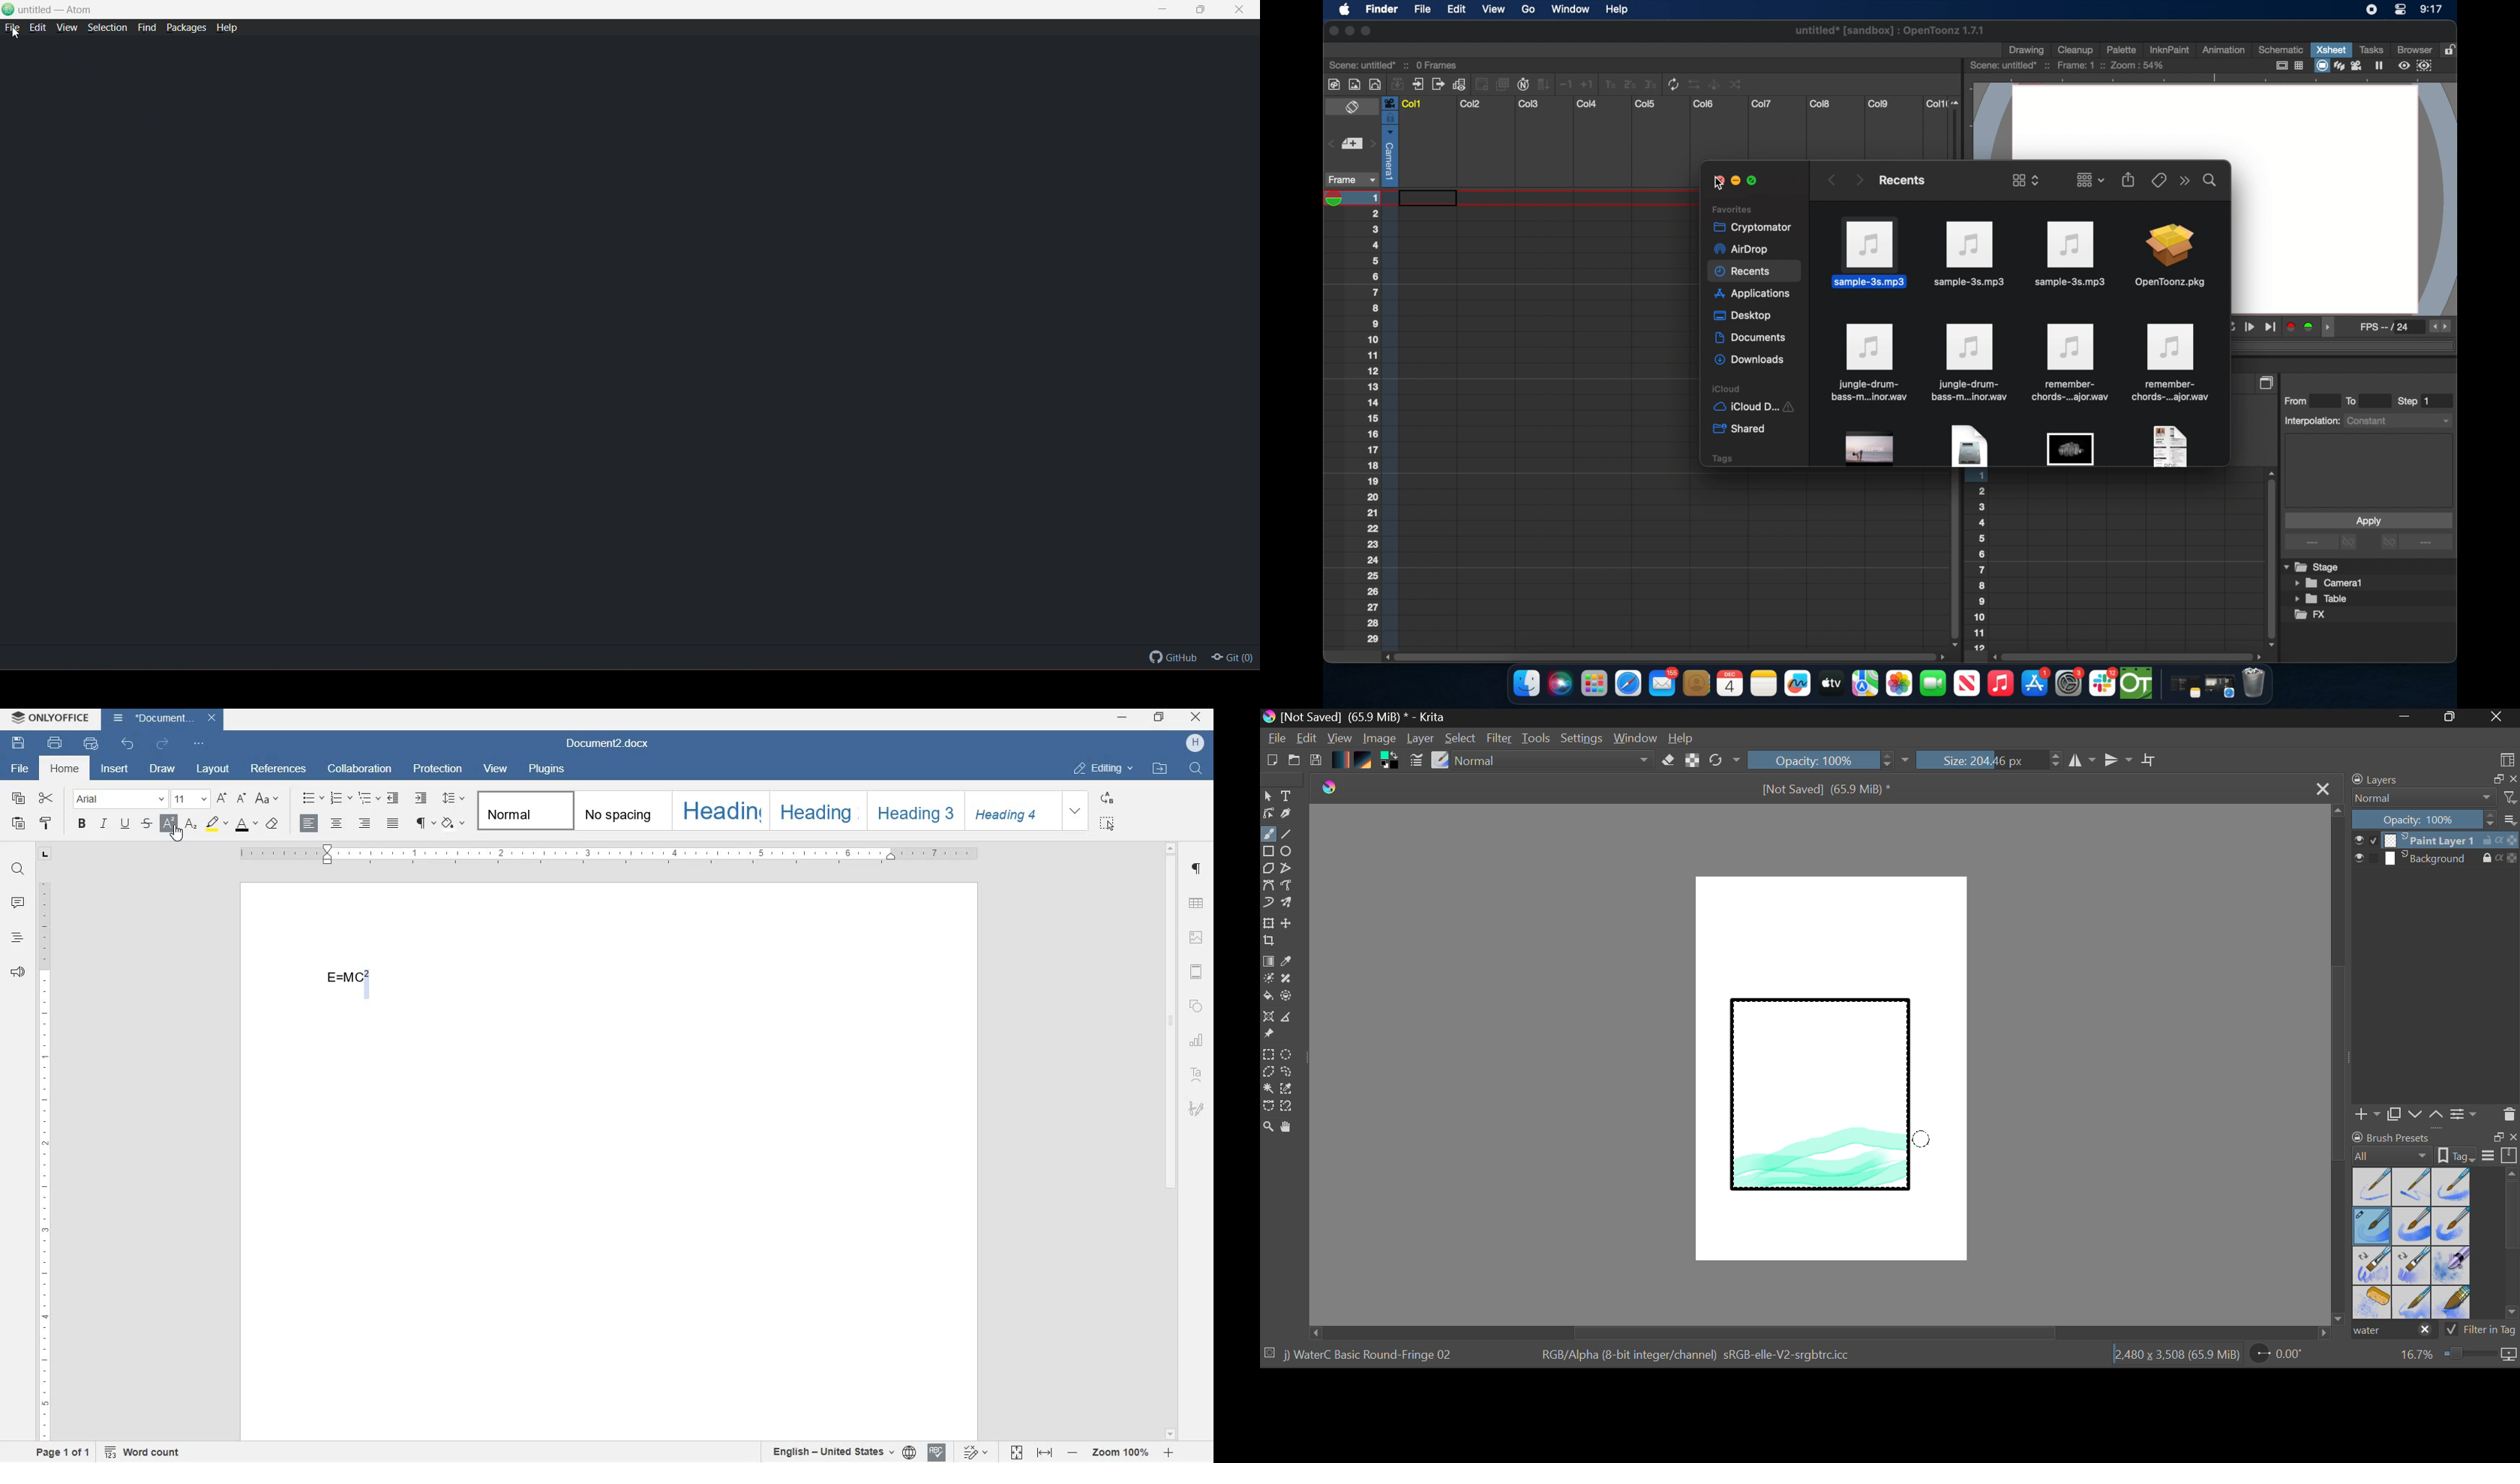  Describe the element at coordinates (120, 800) in the screenshot. I see `font name` at that location.